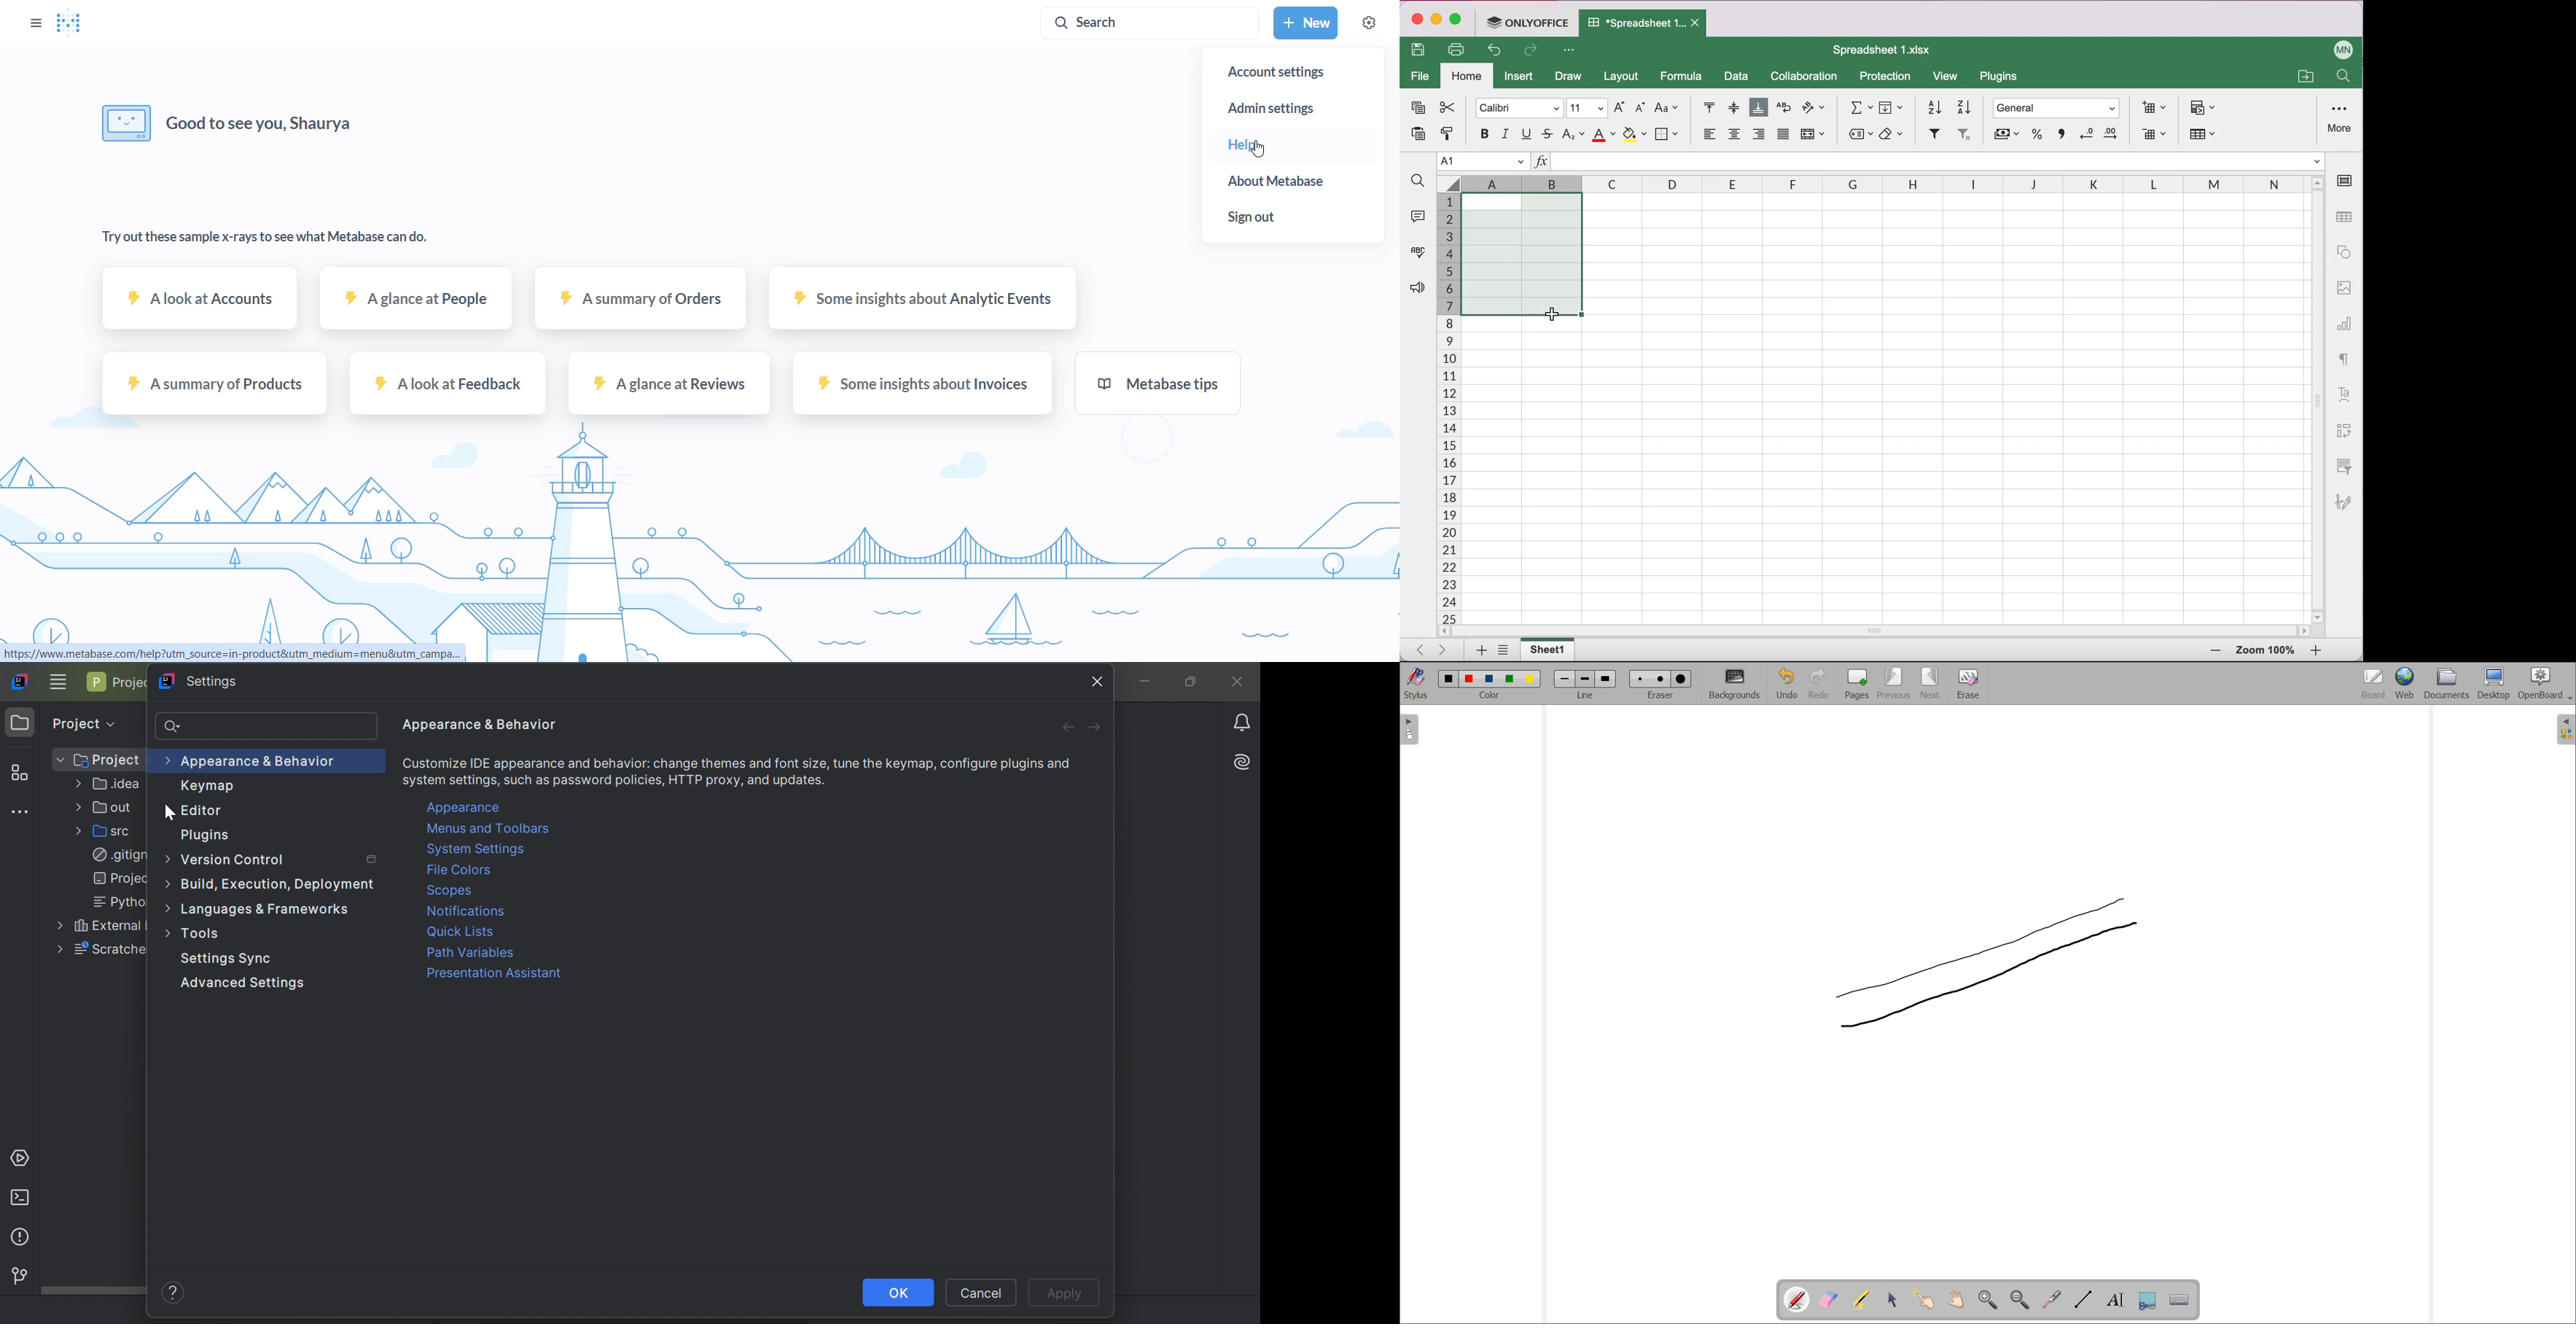  Describe the element at coordinates (1635, 135) in the screenshot. I see `fill color` at that location.